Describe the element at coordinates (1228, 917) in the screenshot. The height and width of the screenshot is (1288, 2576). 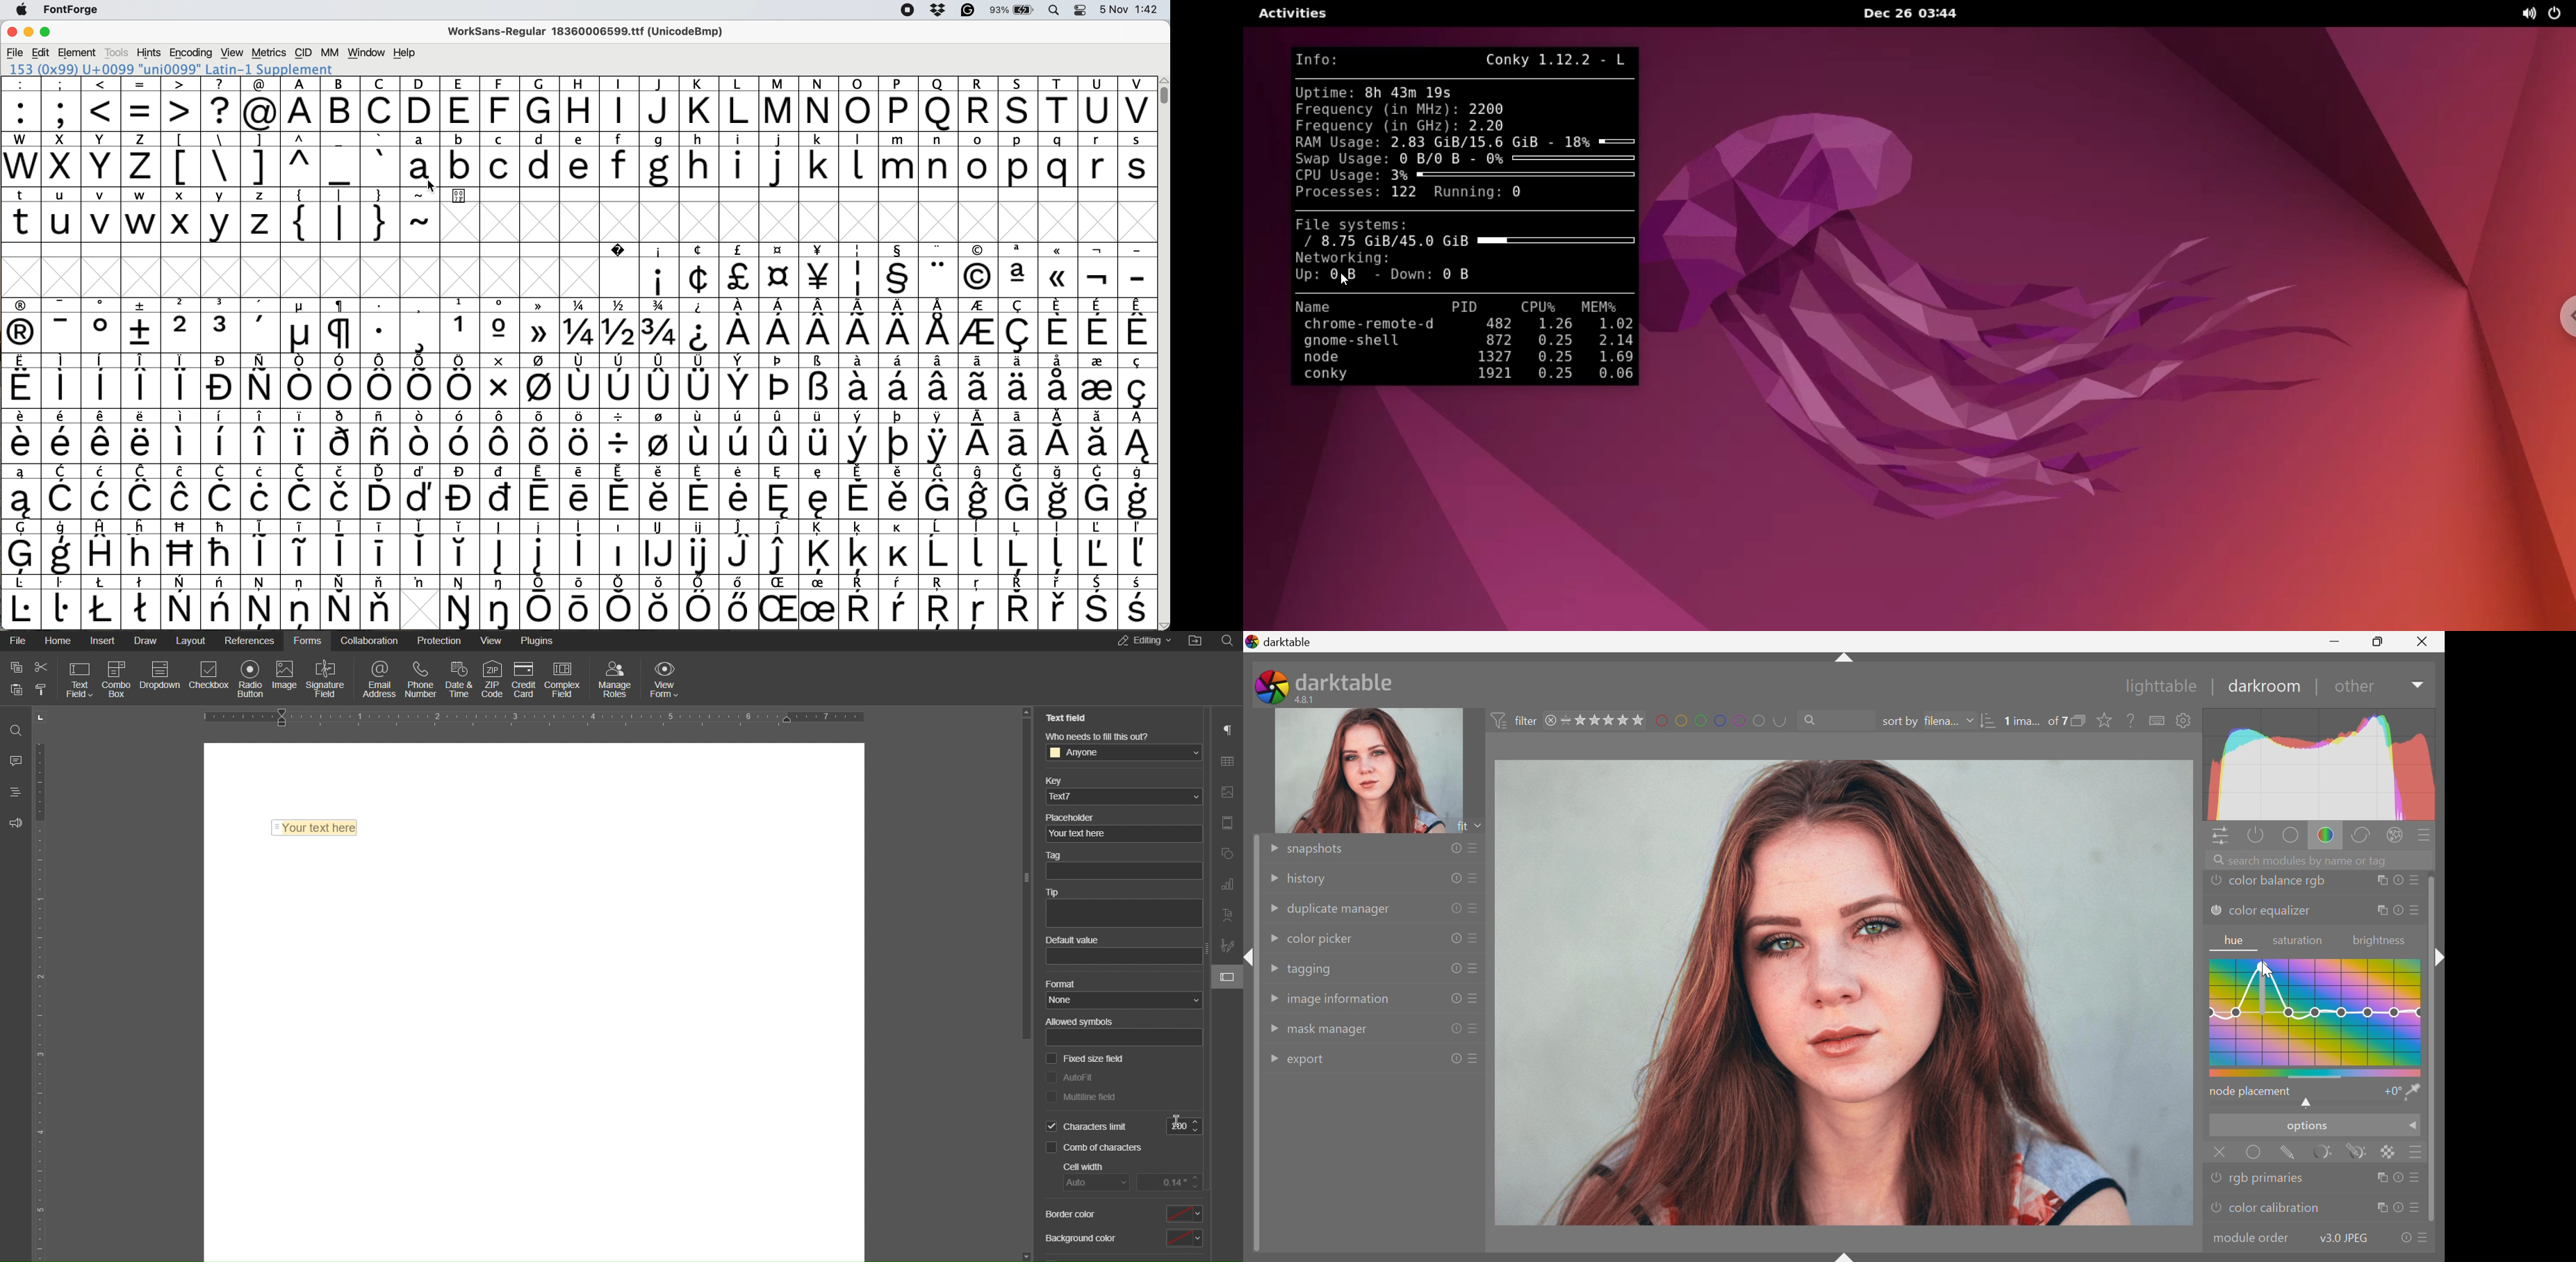
I see `Text Art` at that location.